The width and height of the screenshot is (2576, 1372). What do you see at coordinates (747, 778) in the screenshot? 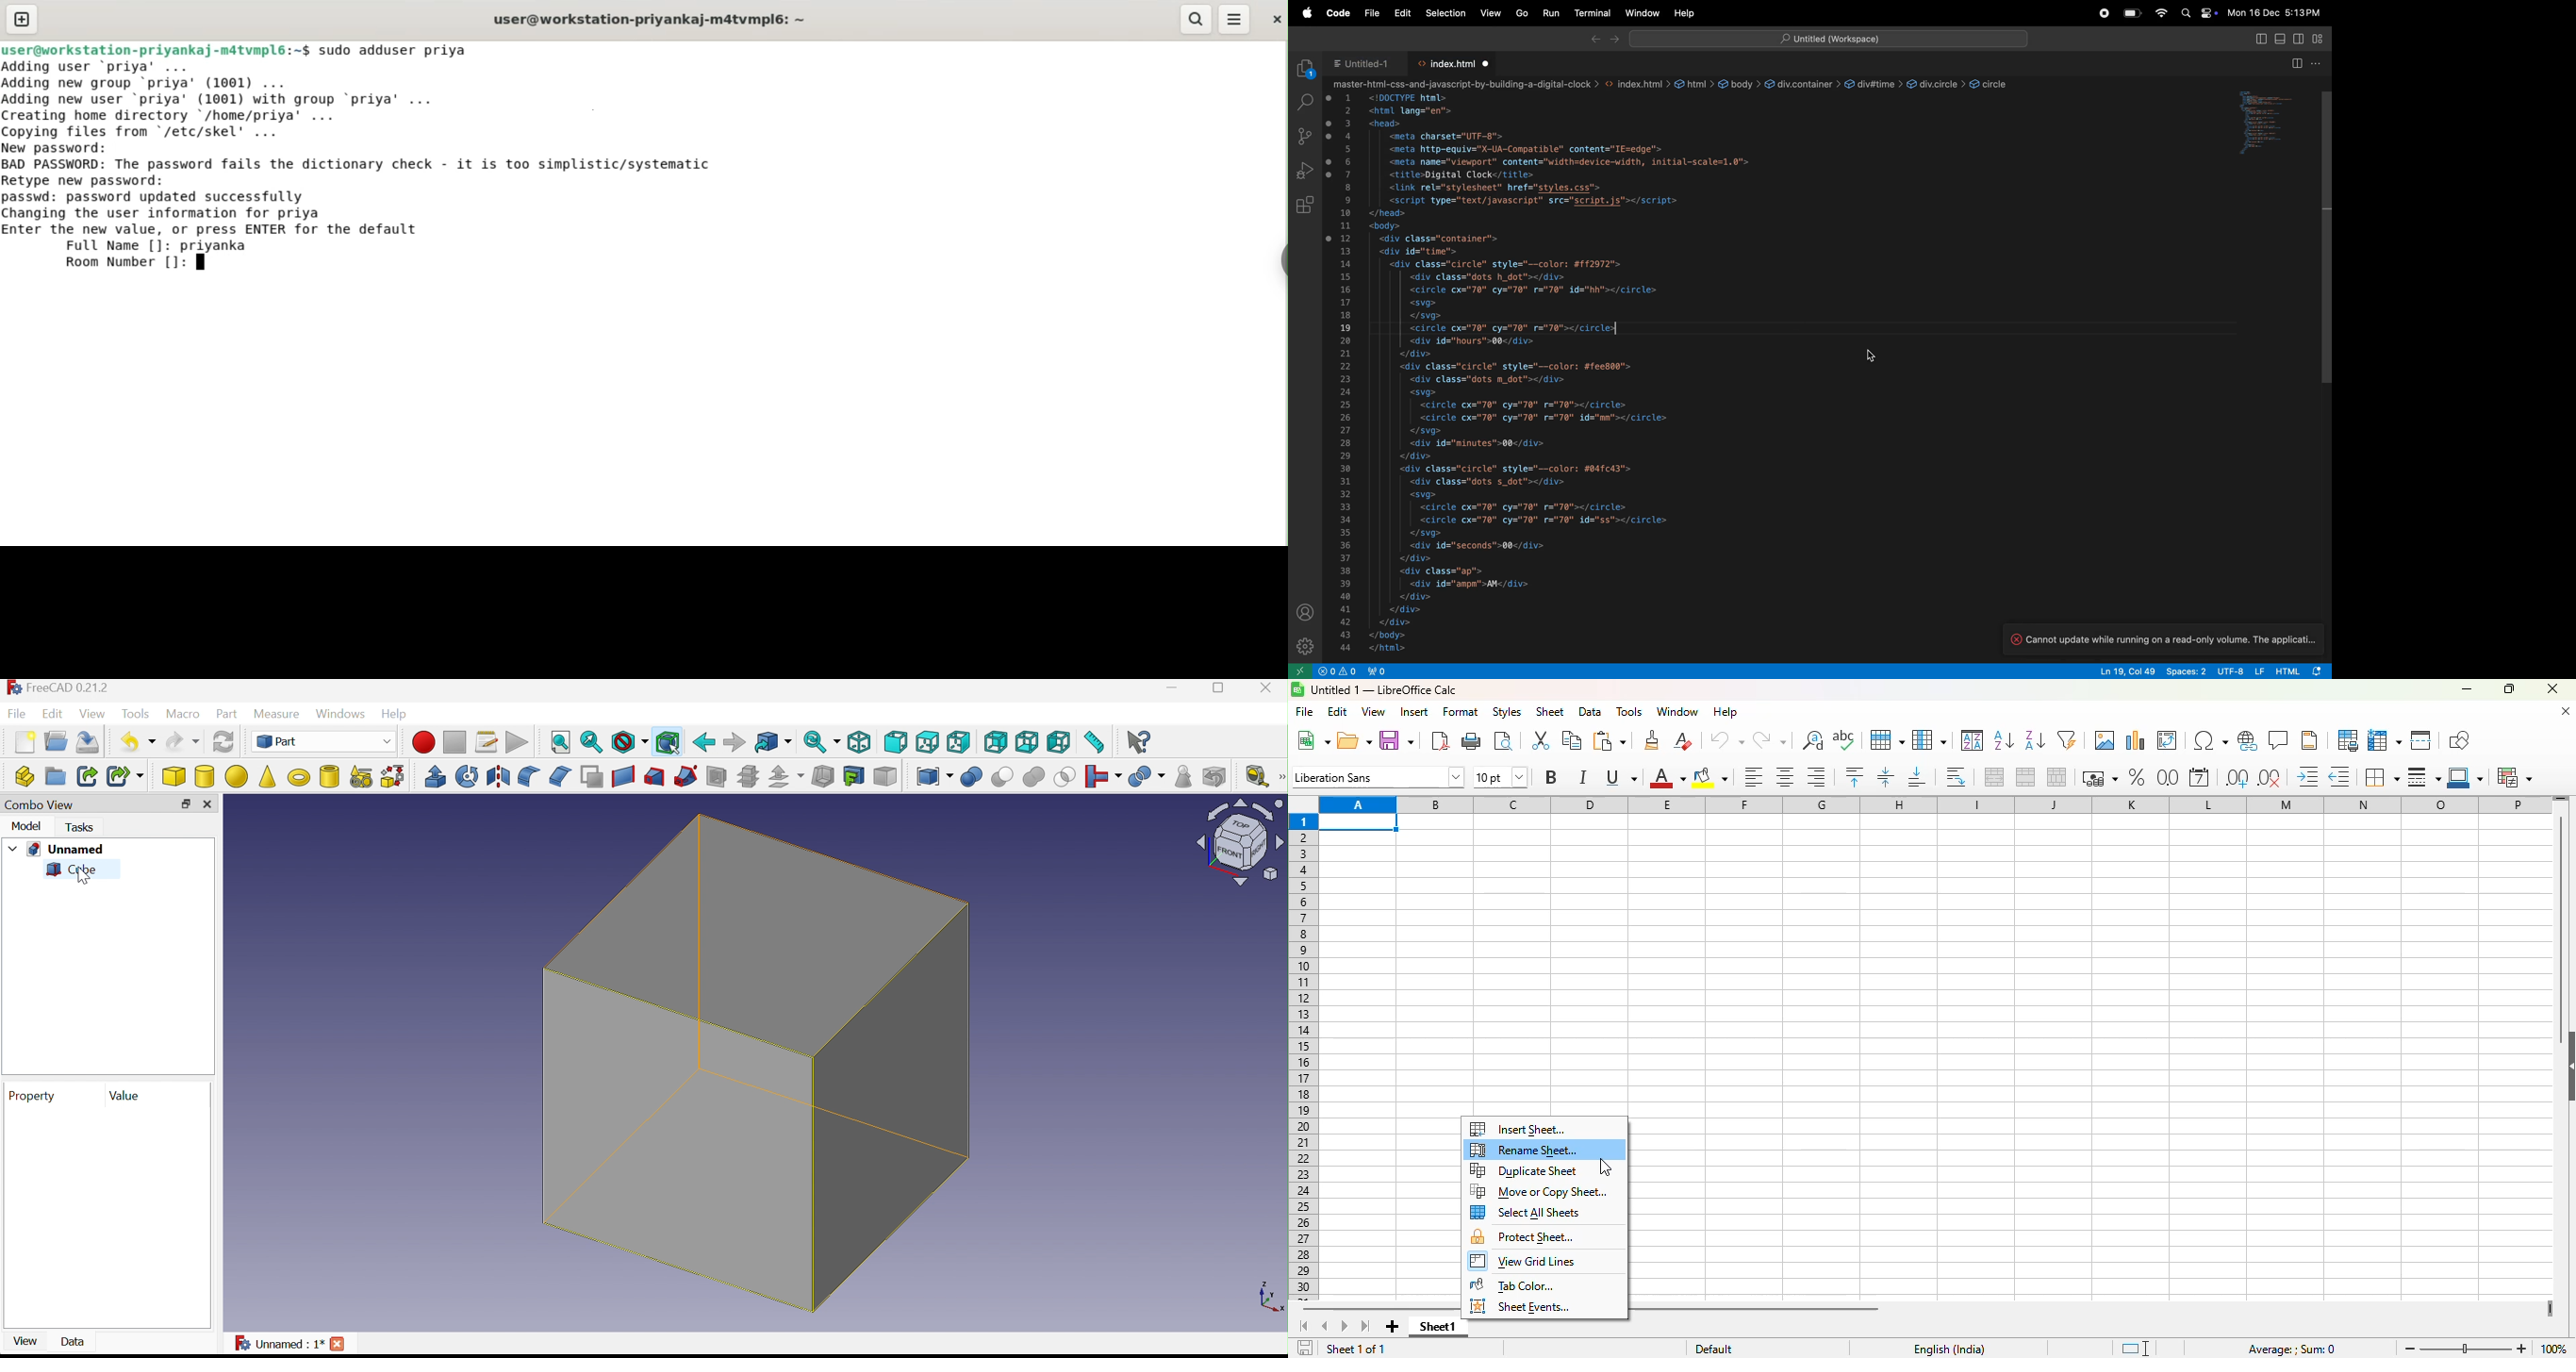
I see `Sub-sections` at bounding box center [747, 778].